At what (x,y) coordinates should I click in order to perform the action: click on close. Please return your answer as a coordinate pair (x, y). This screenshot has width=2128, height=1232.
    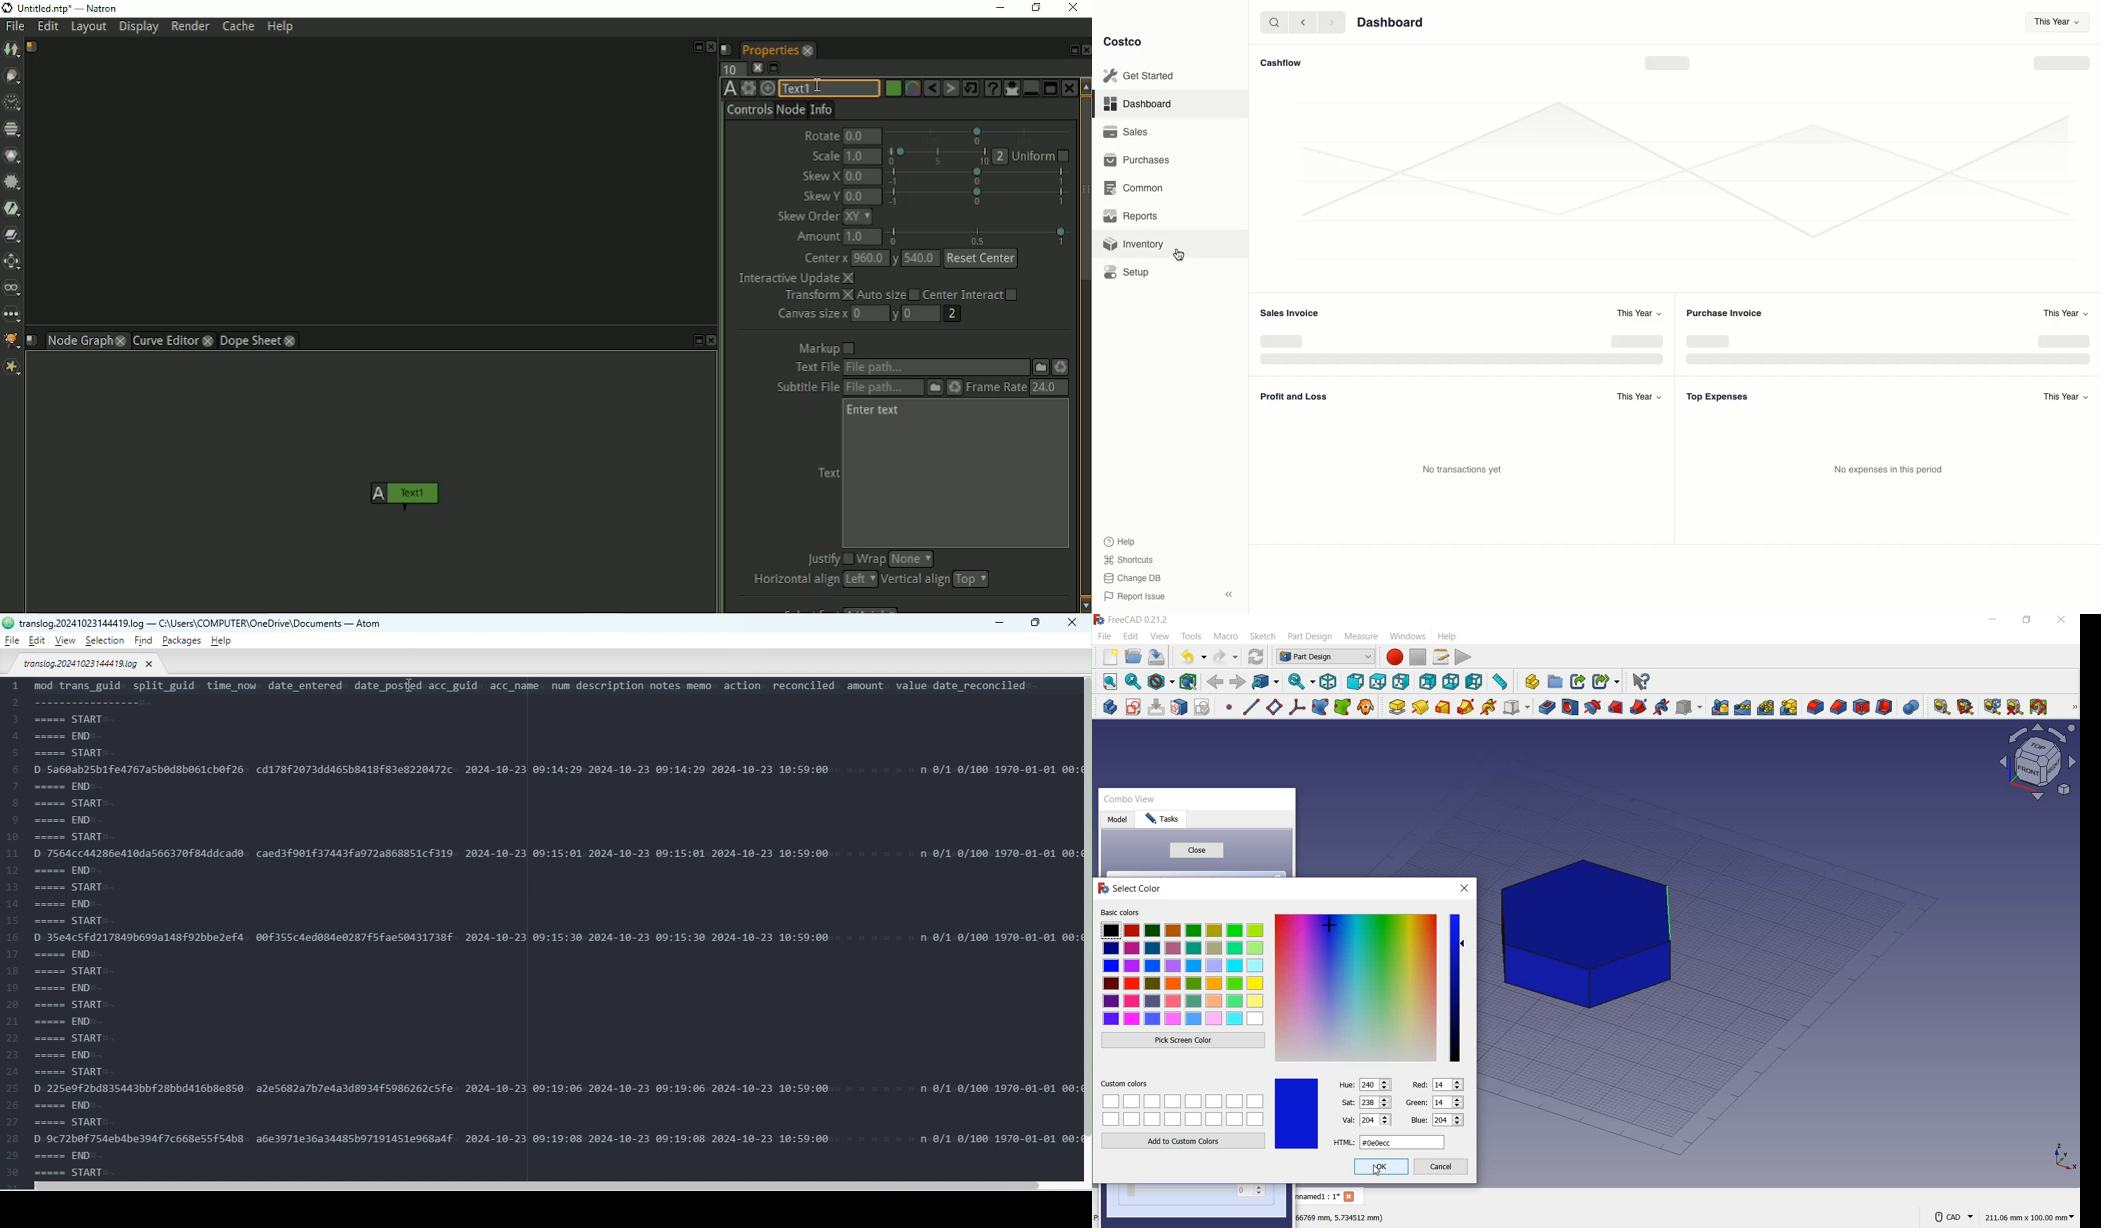
    Looking at the image, I should click on (1465, 889).